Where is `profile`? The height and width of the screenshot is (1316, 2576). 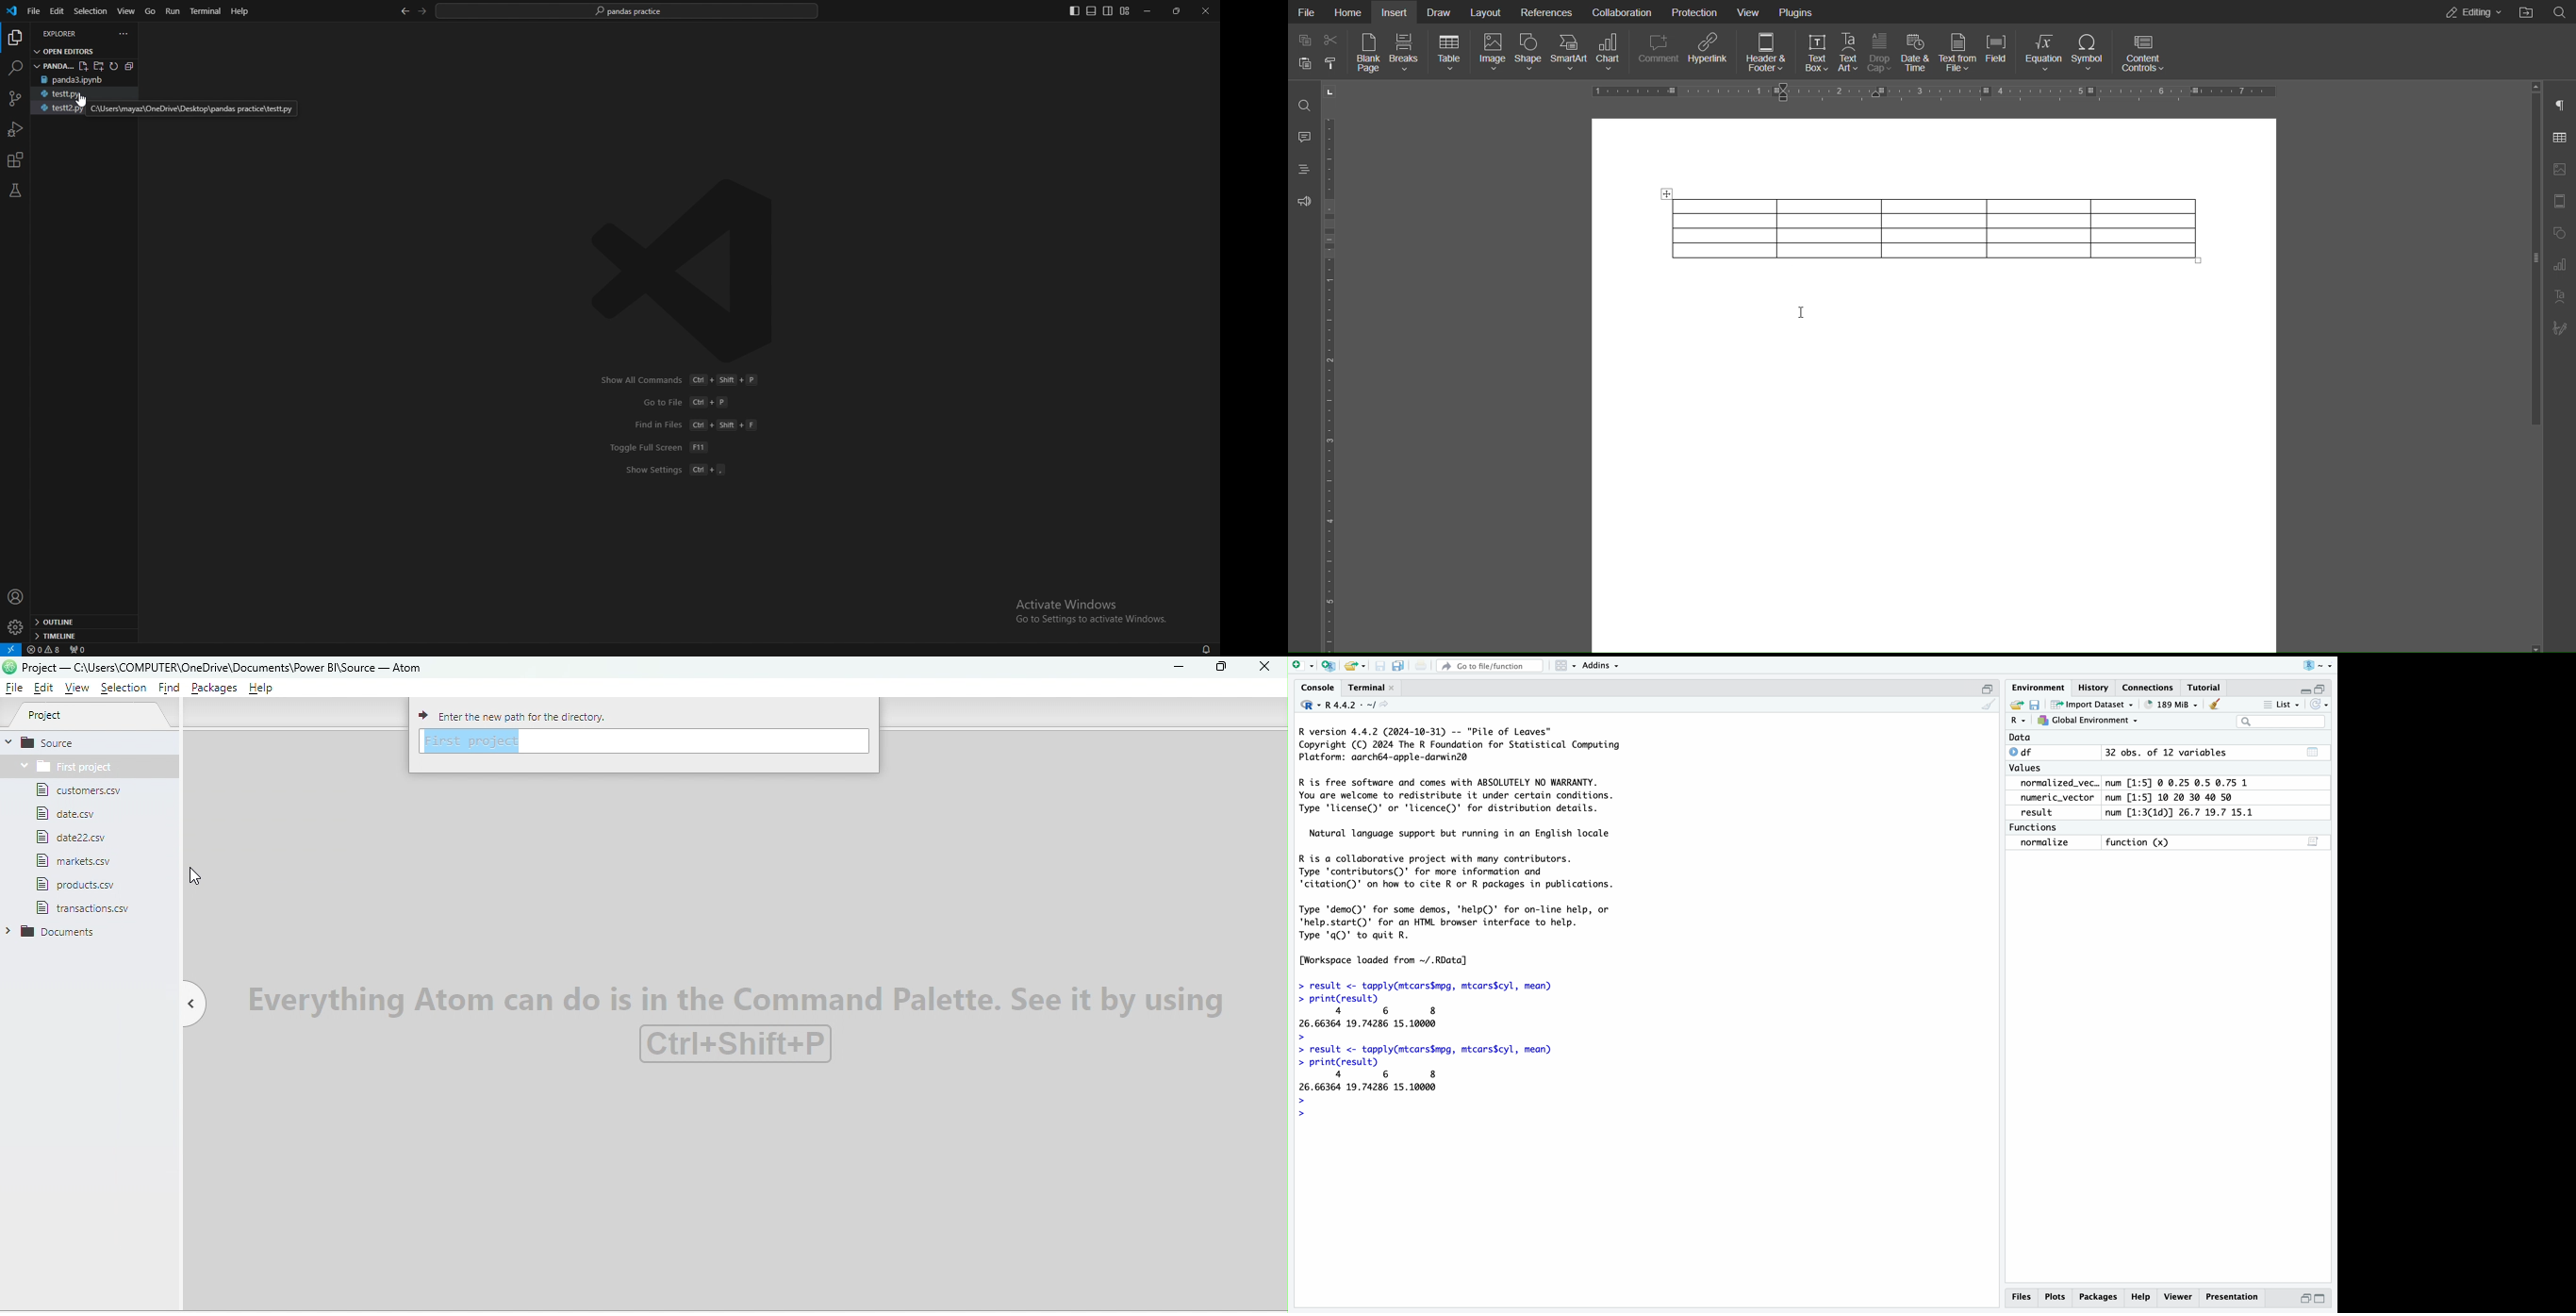 profile is located at coordinates (16, 597).